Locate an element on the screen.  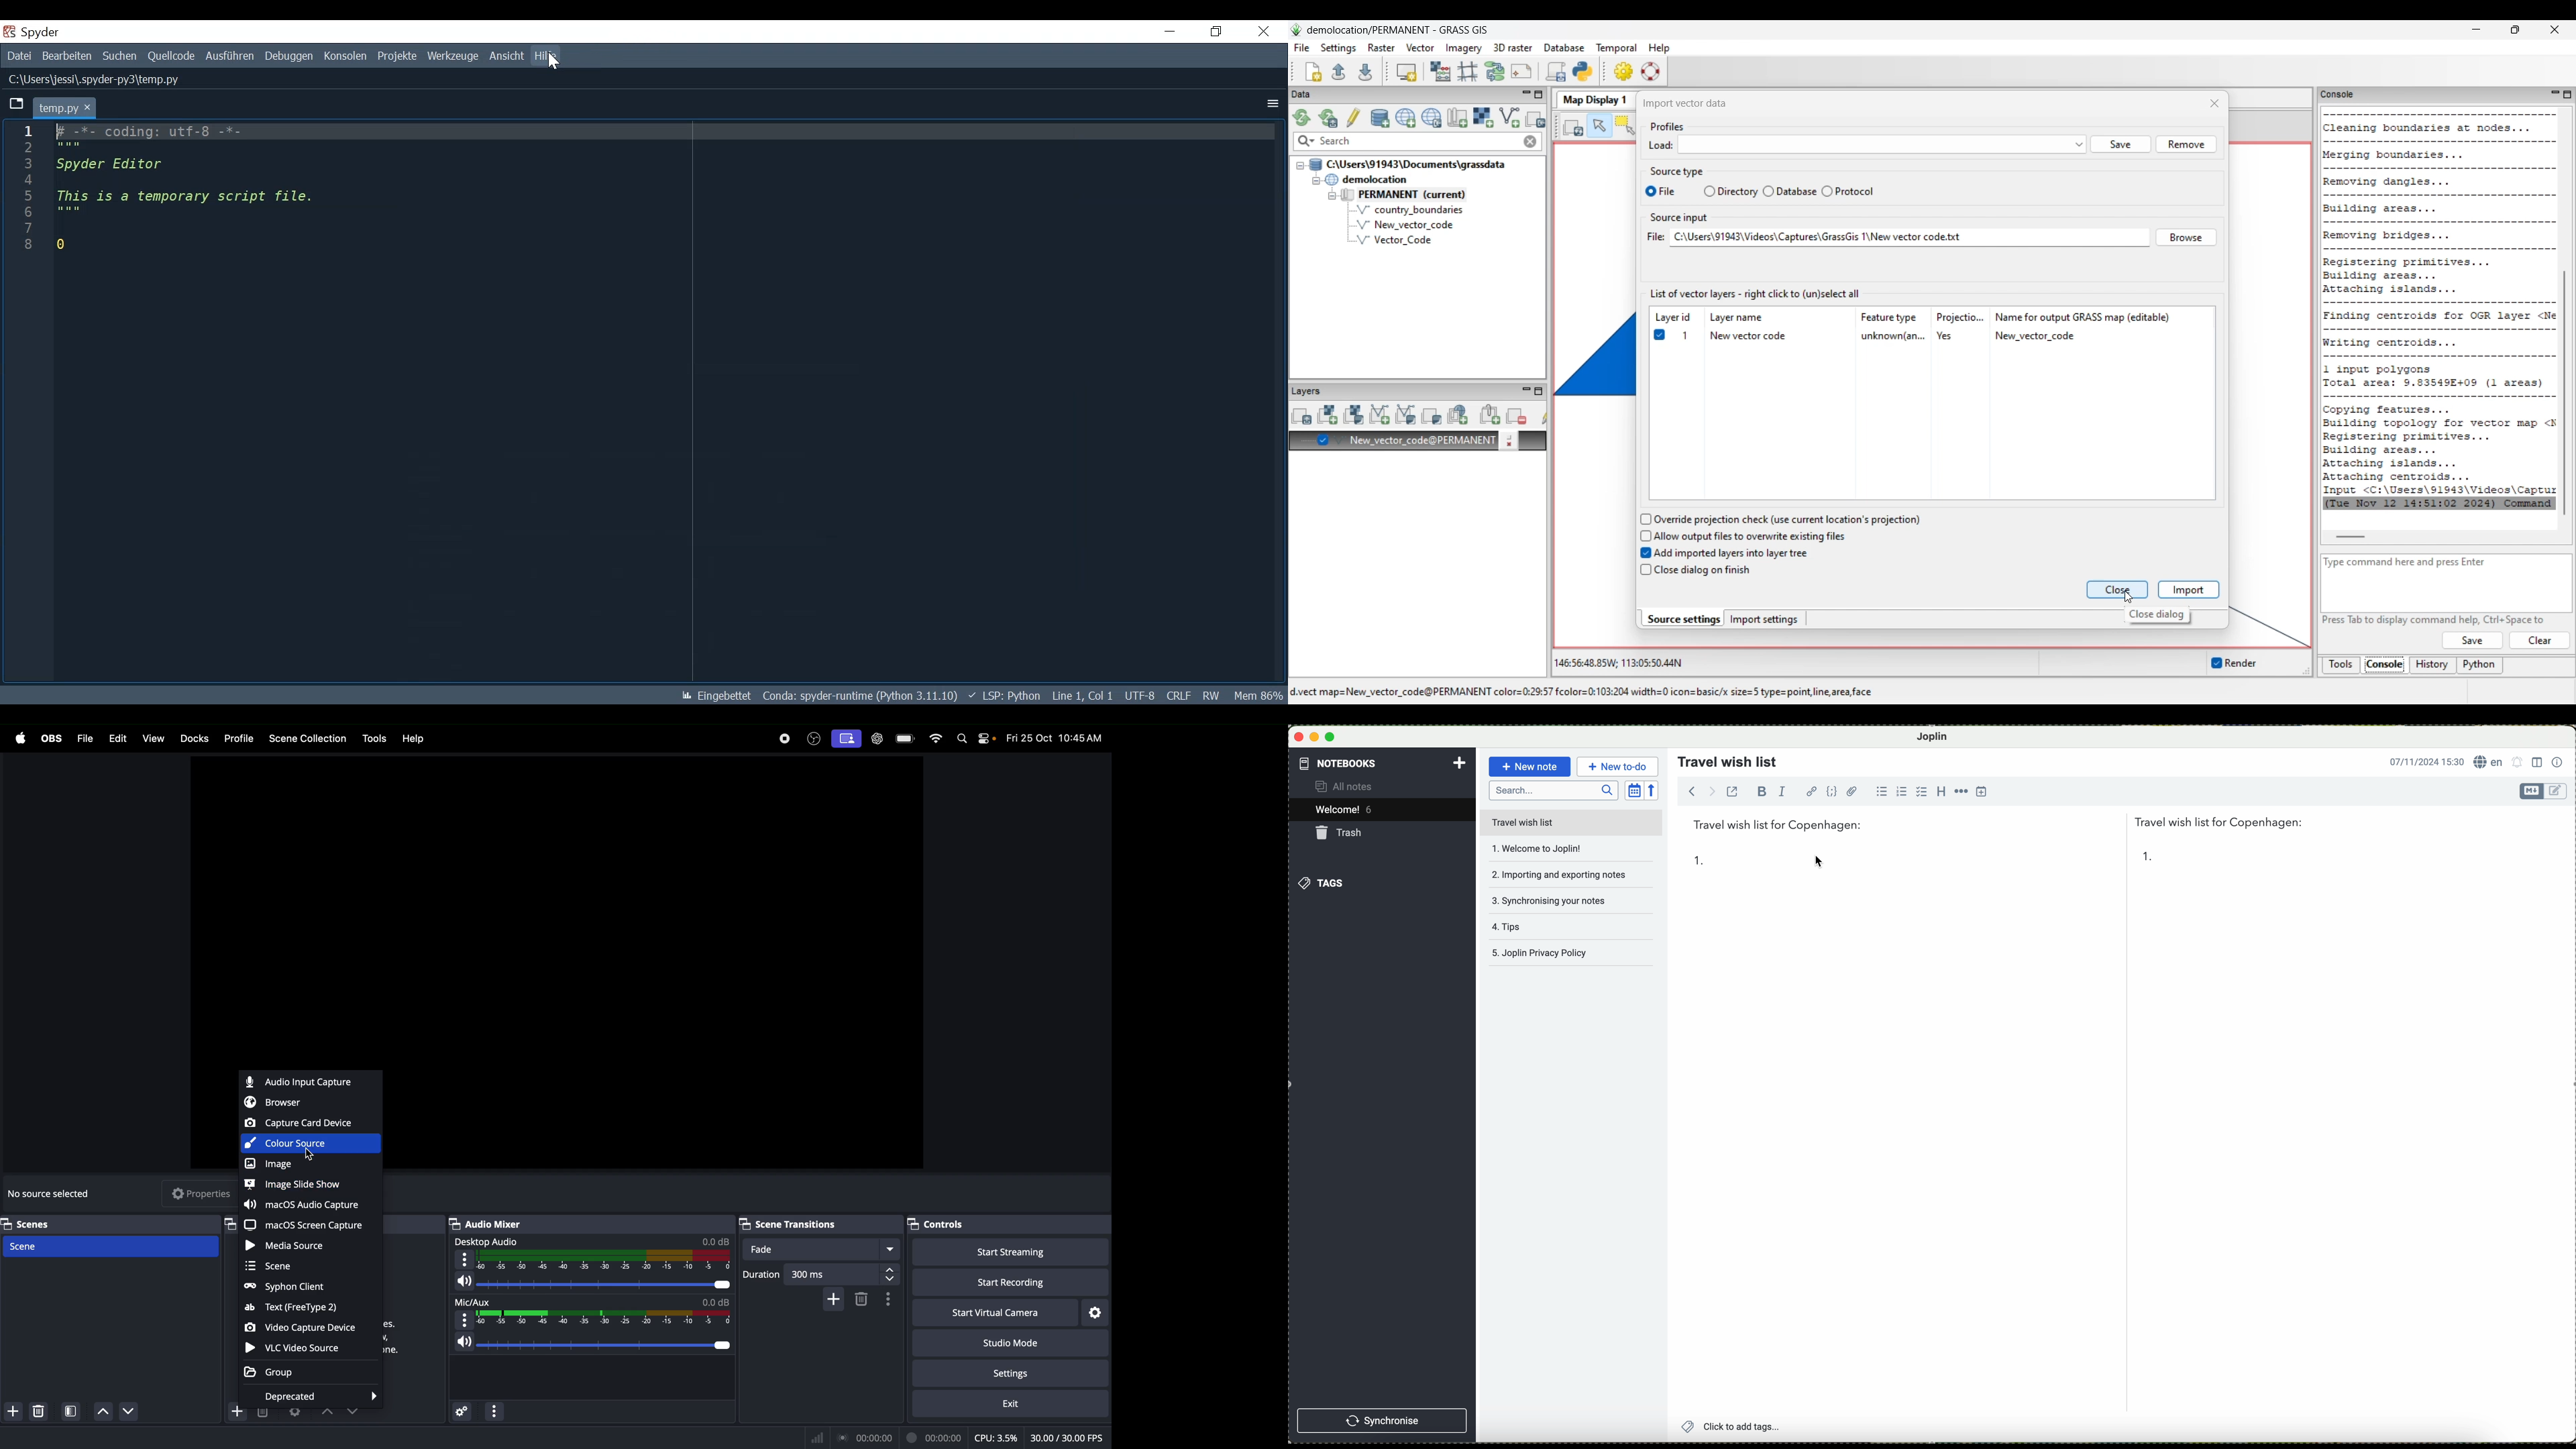
File Permissions is located at coordinates (1212, 696).